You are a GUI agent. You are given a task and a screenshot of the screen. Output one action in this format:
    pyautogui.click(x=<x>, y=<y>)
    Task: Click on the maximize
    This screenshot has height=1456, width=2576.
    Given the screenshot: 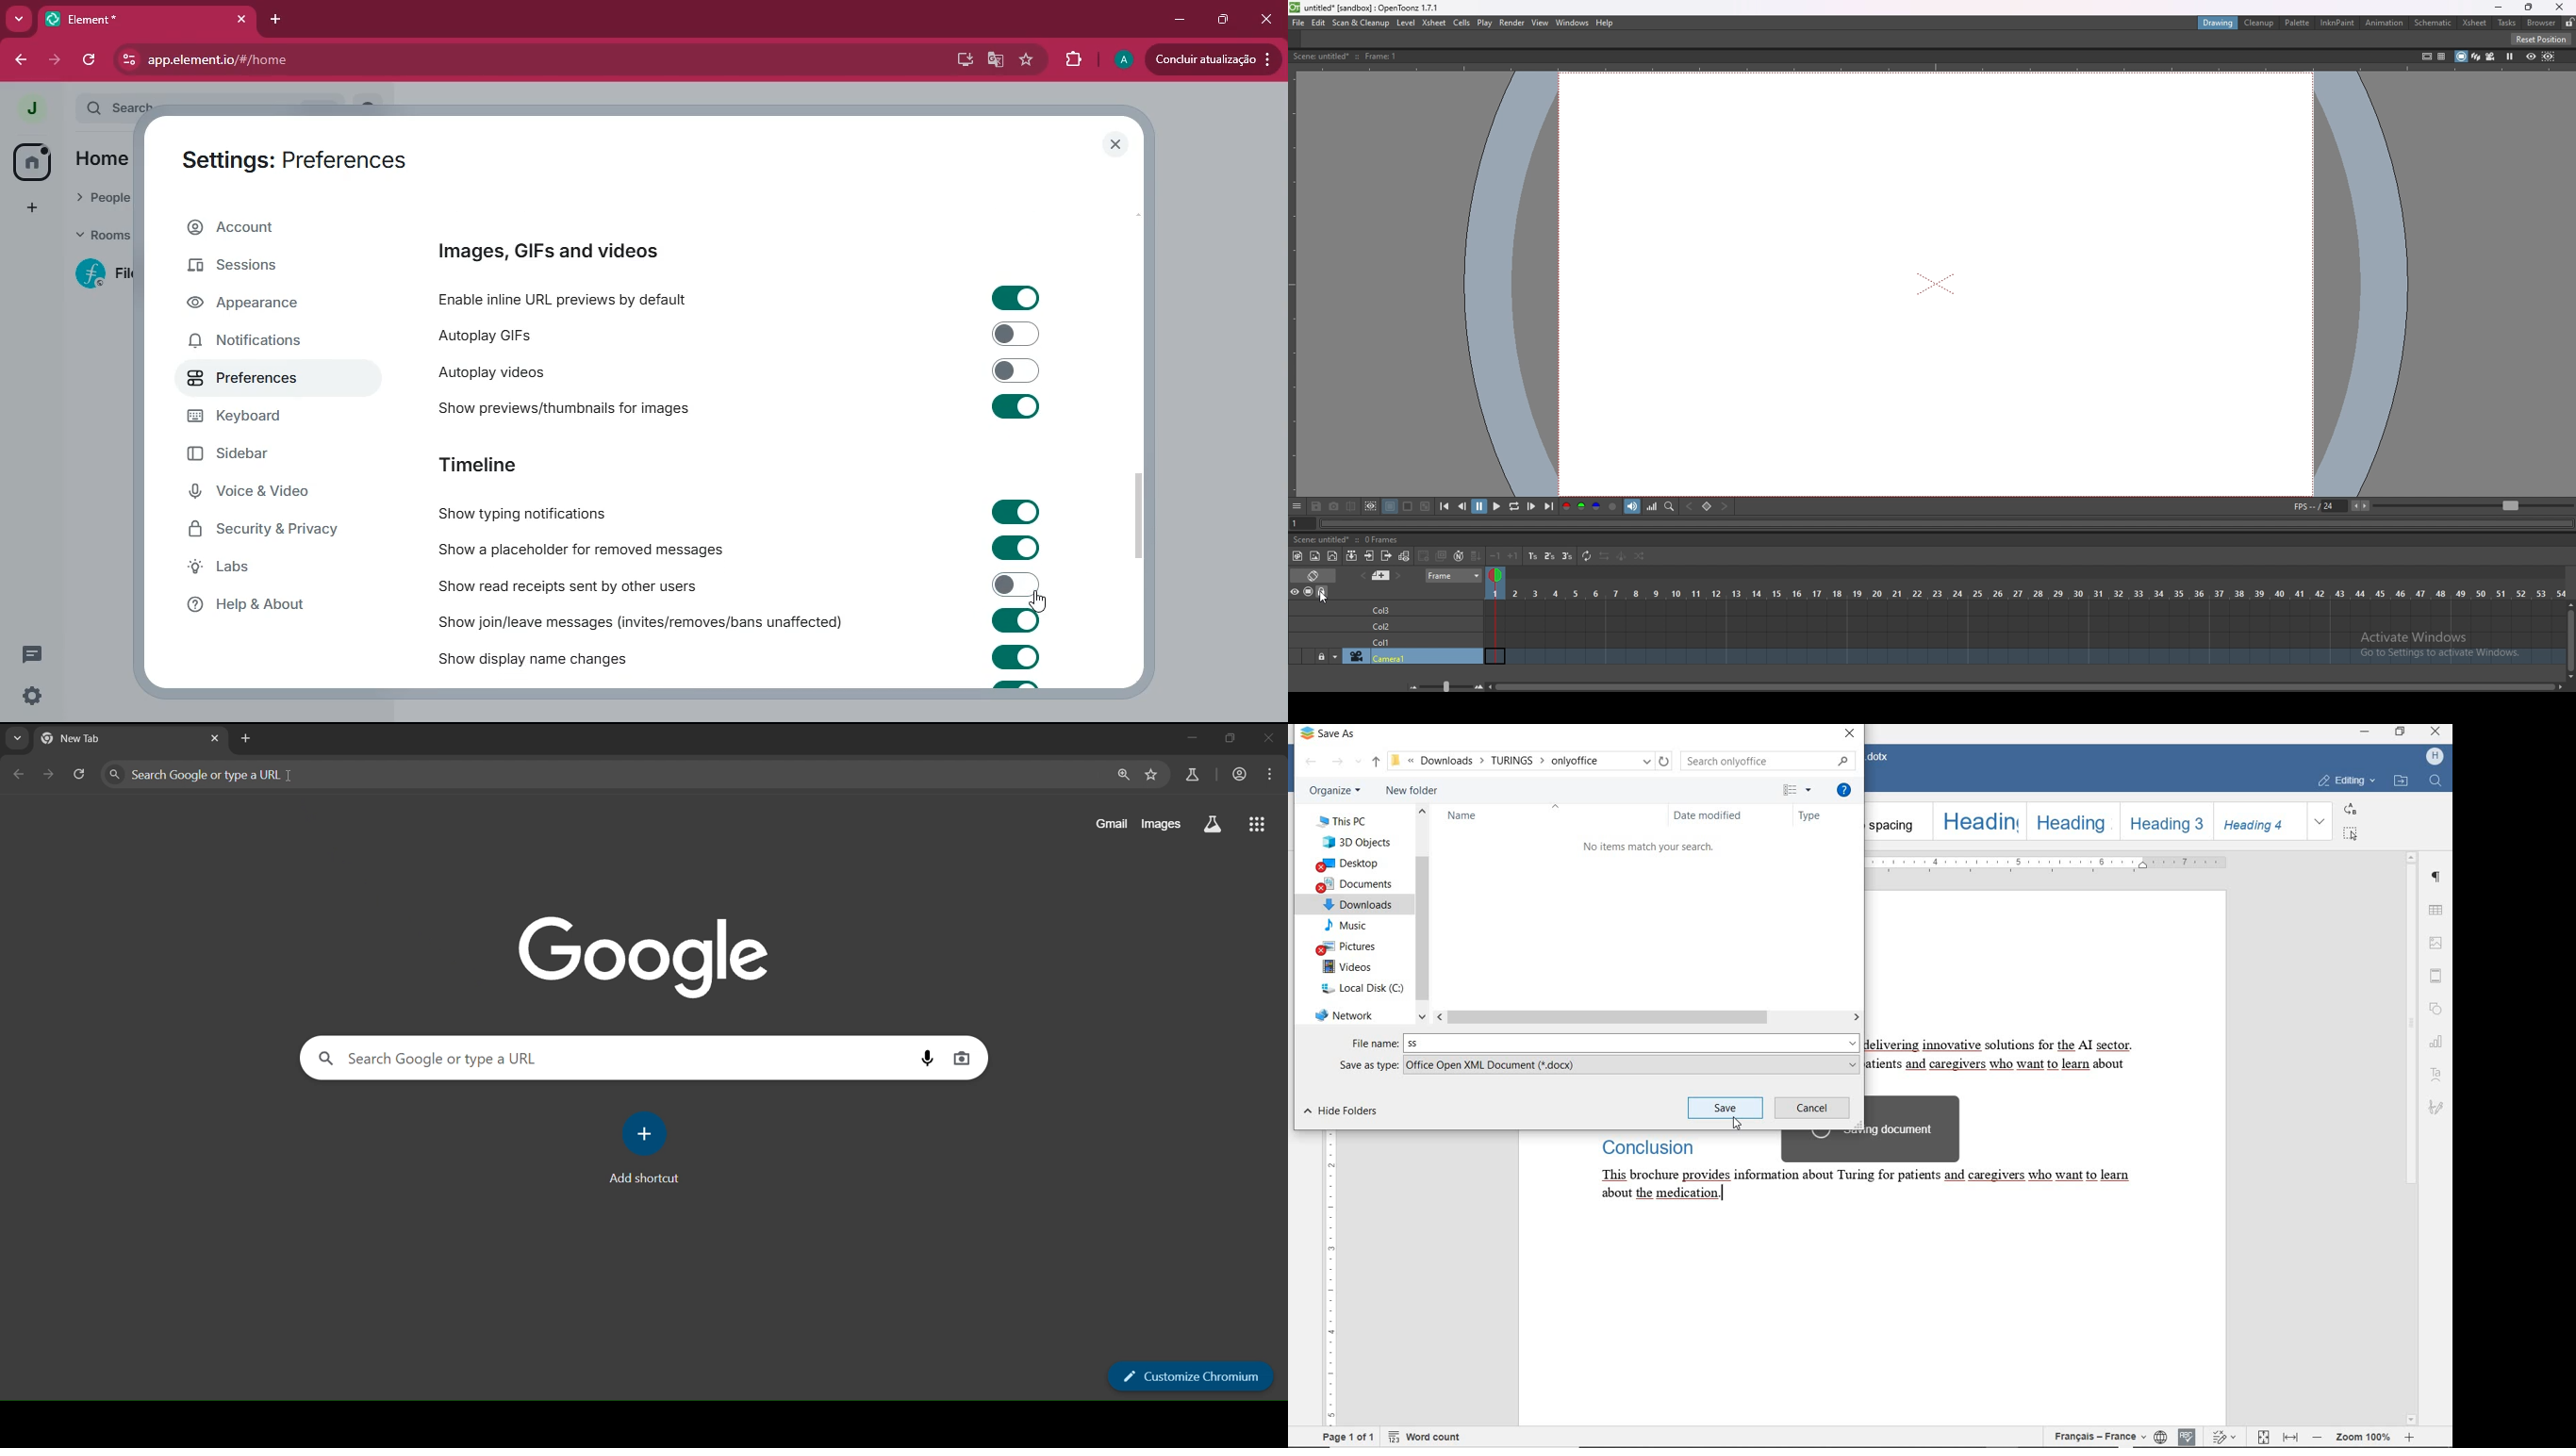 What is the action you would take?
    pyautogui.click(x=1224, y=20)
    